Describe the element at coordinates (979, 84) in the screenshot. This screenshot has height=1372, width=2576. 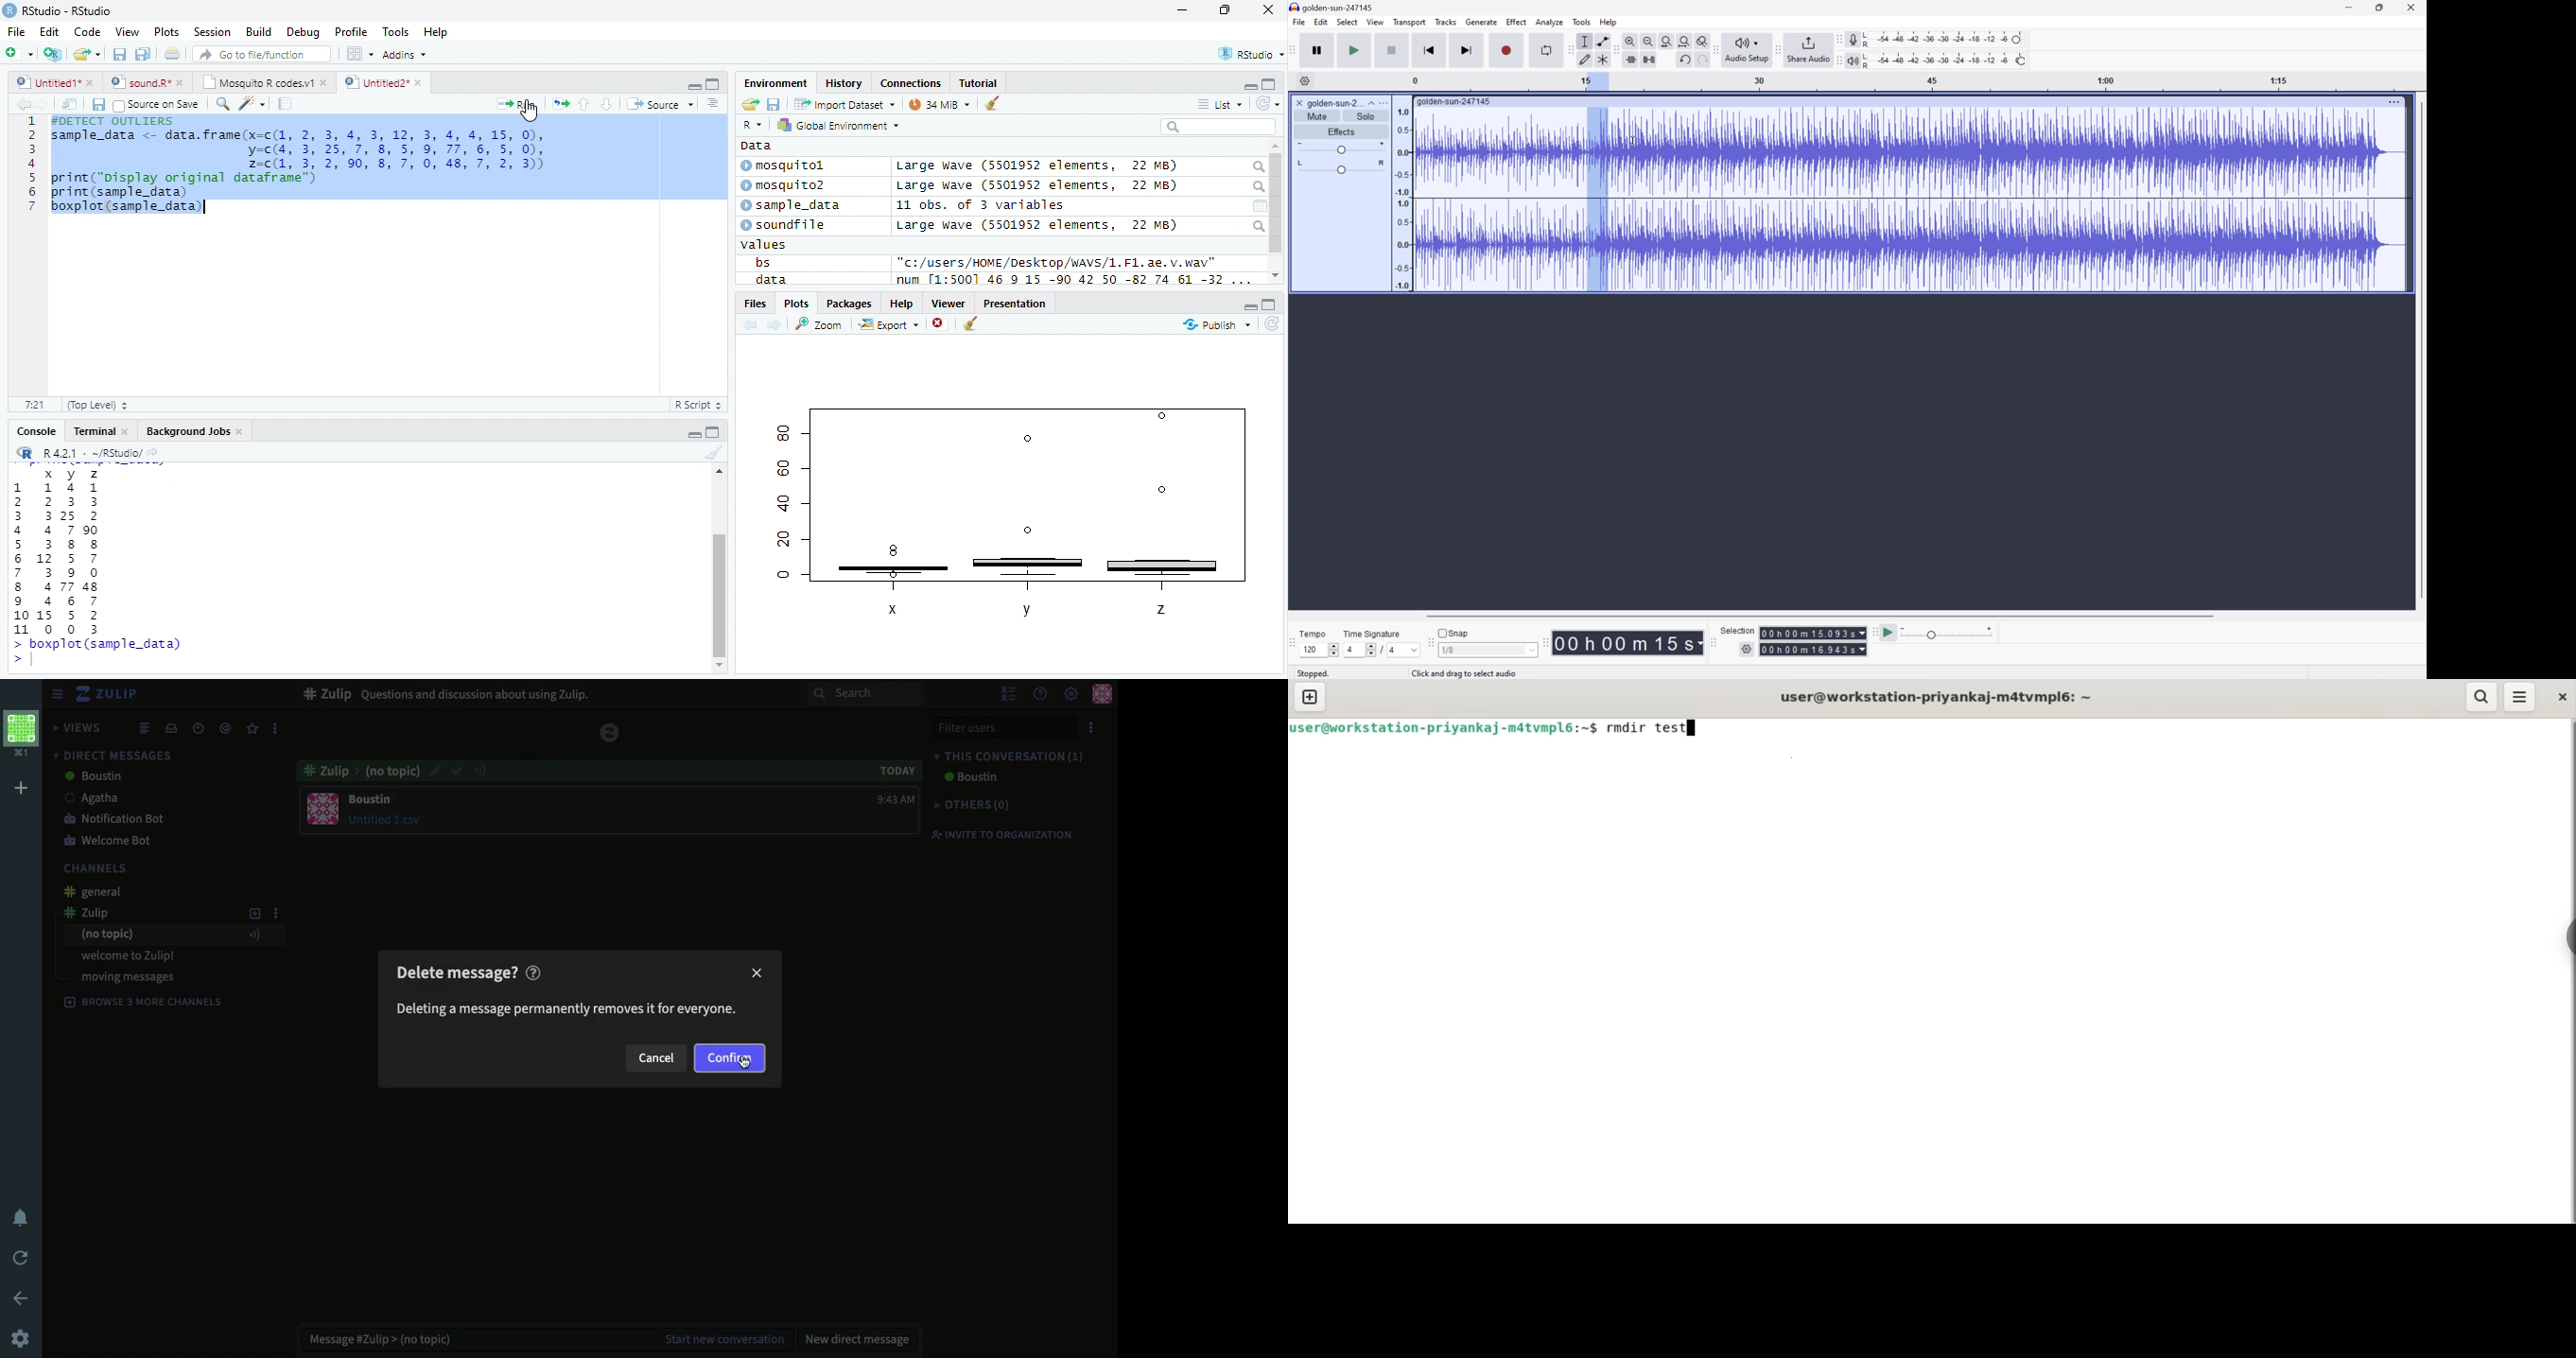
I see `Tutorial` at that location.